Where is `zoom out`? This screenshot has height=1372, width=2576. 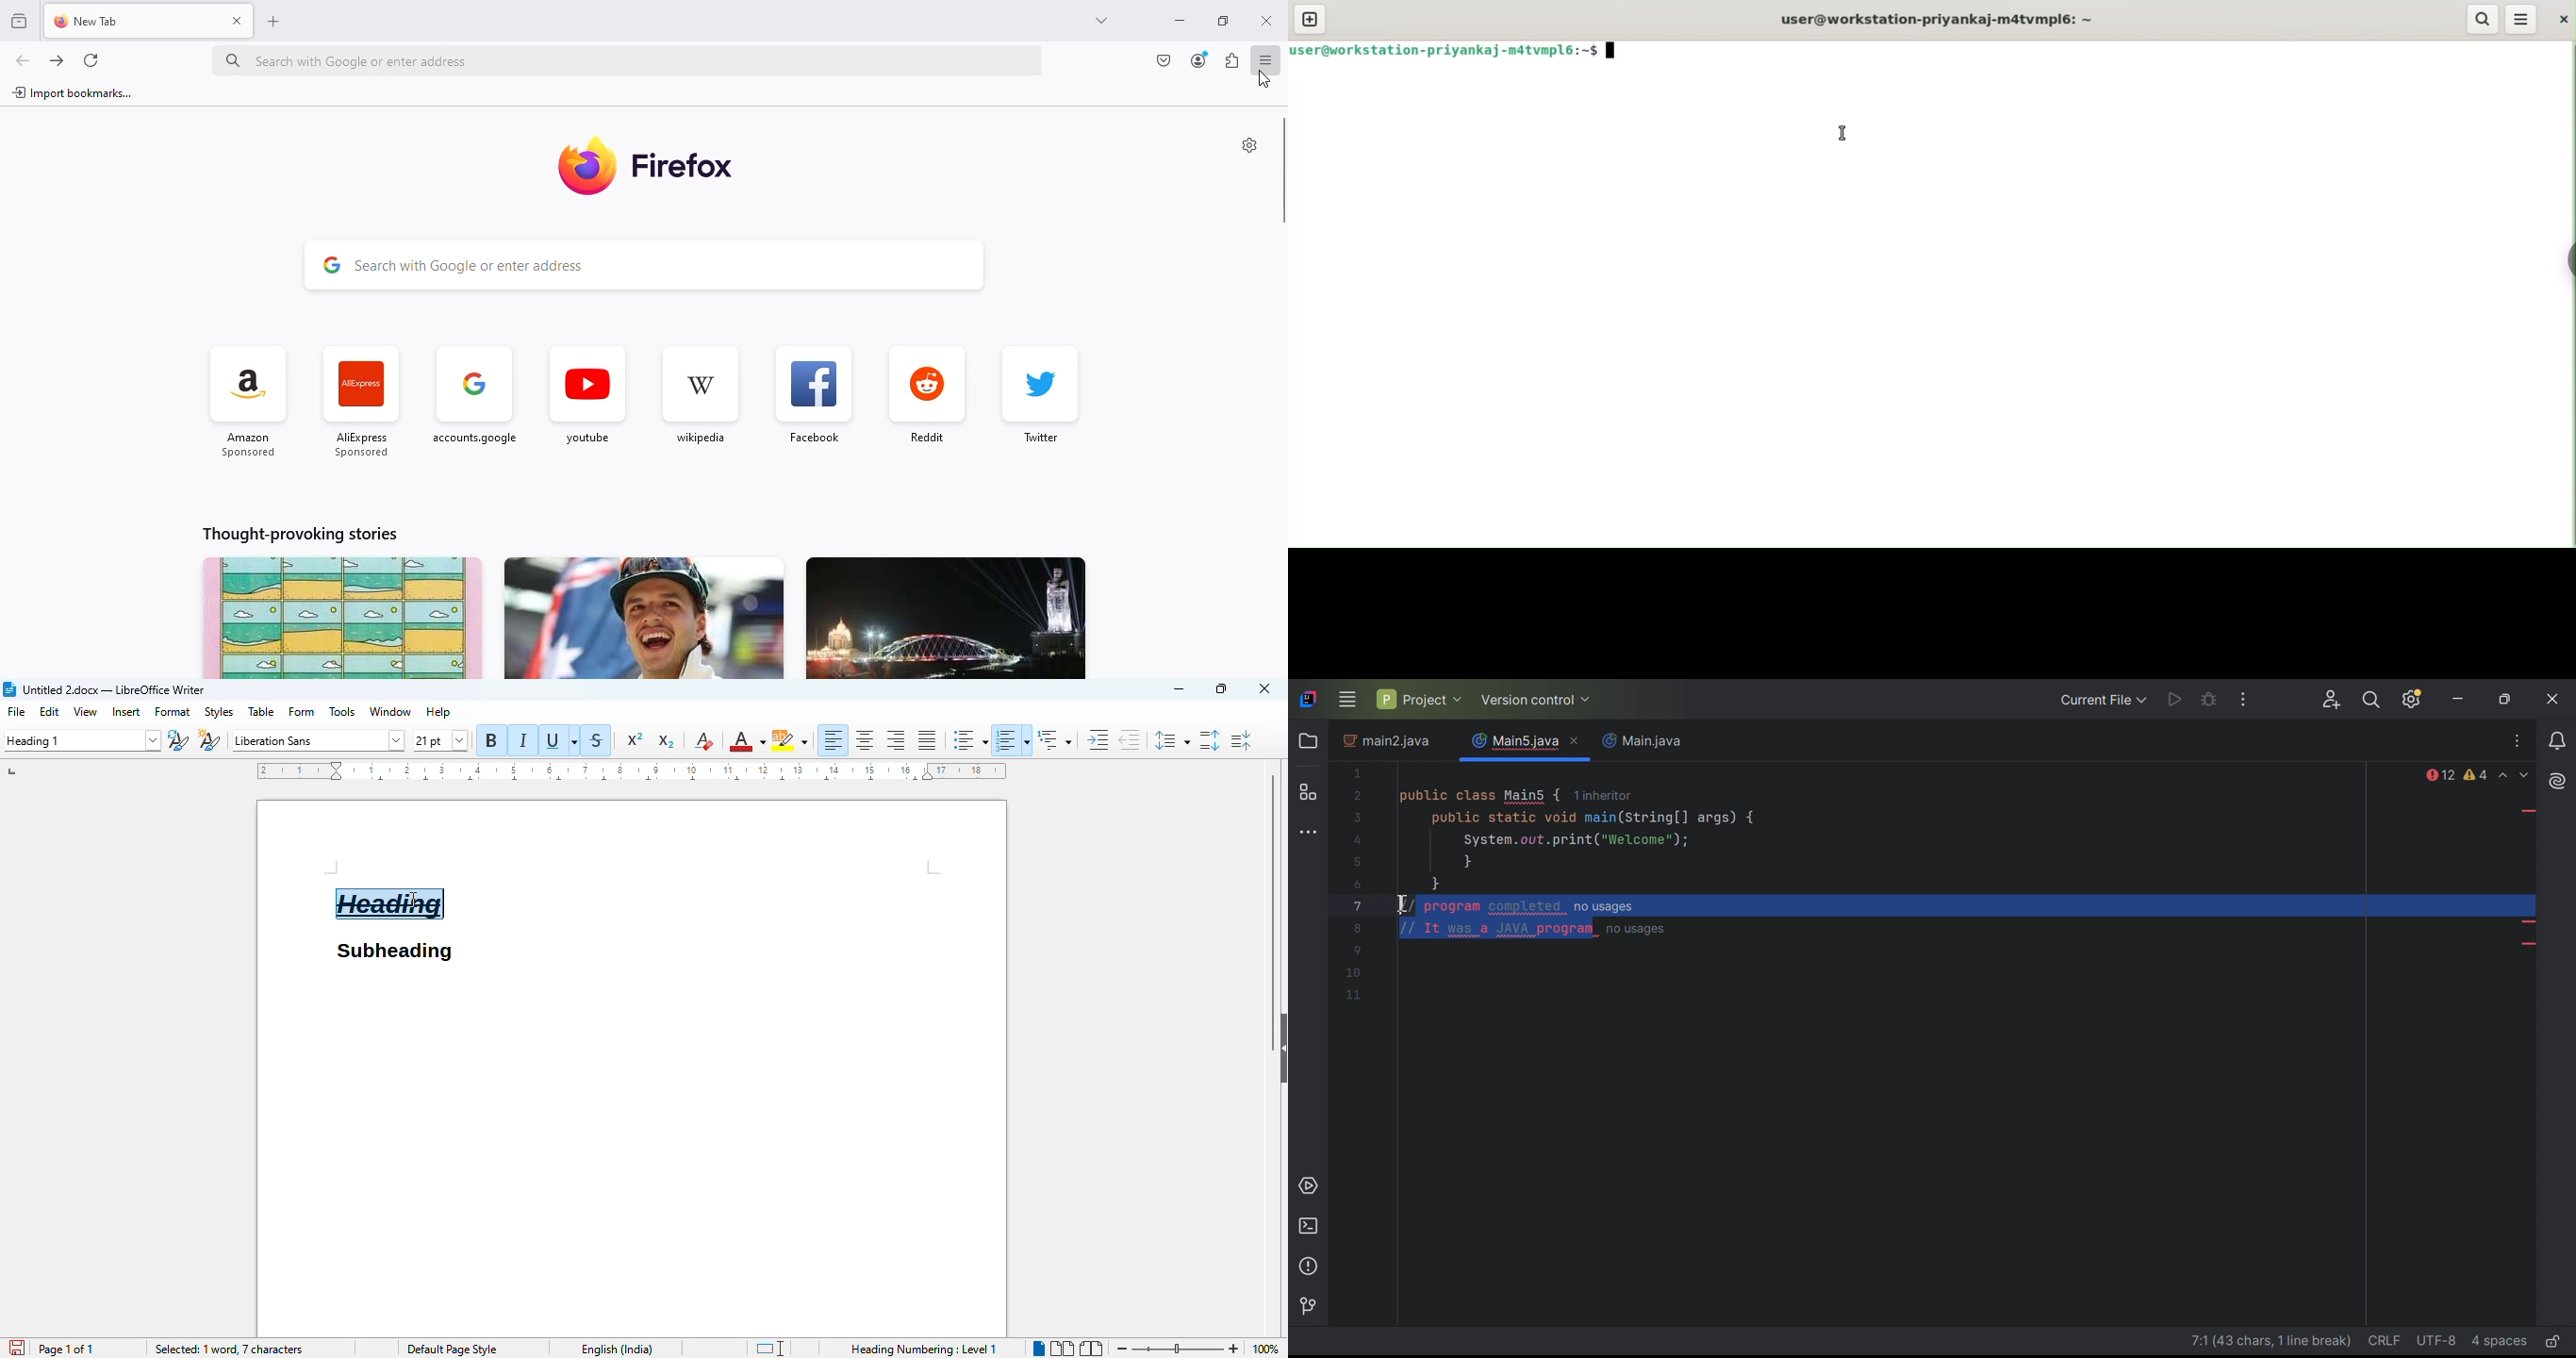 zoom out is located at coordinates (1120, 1349).